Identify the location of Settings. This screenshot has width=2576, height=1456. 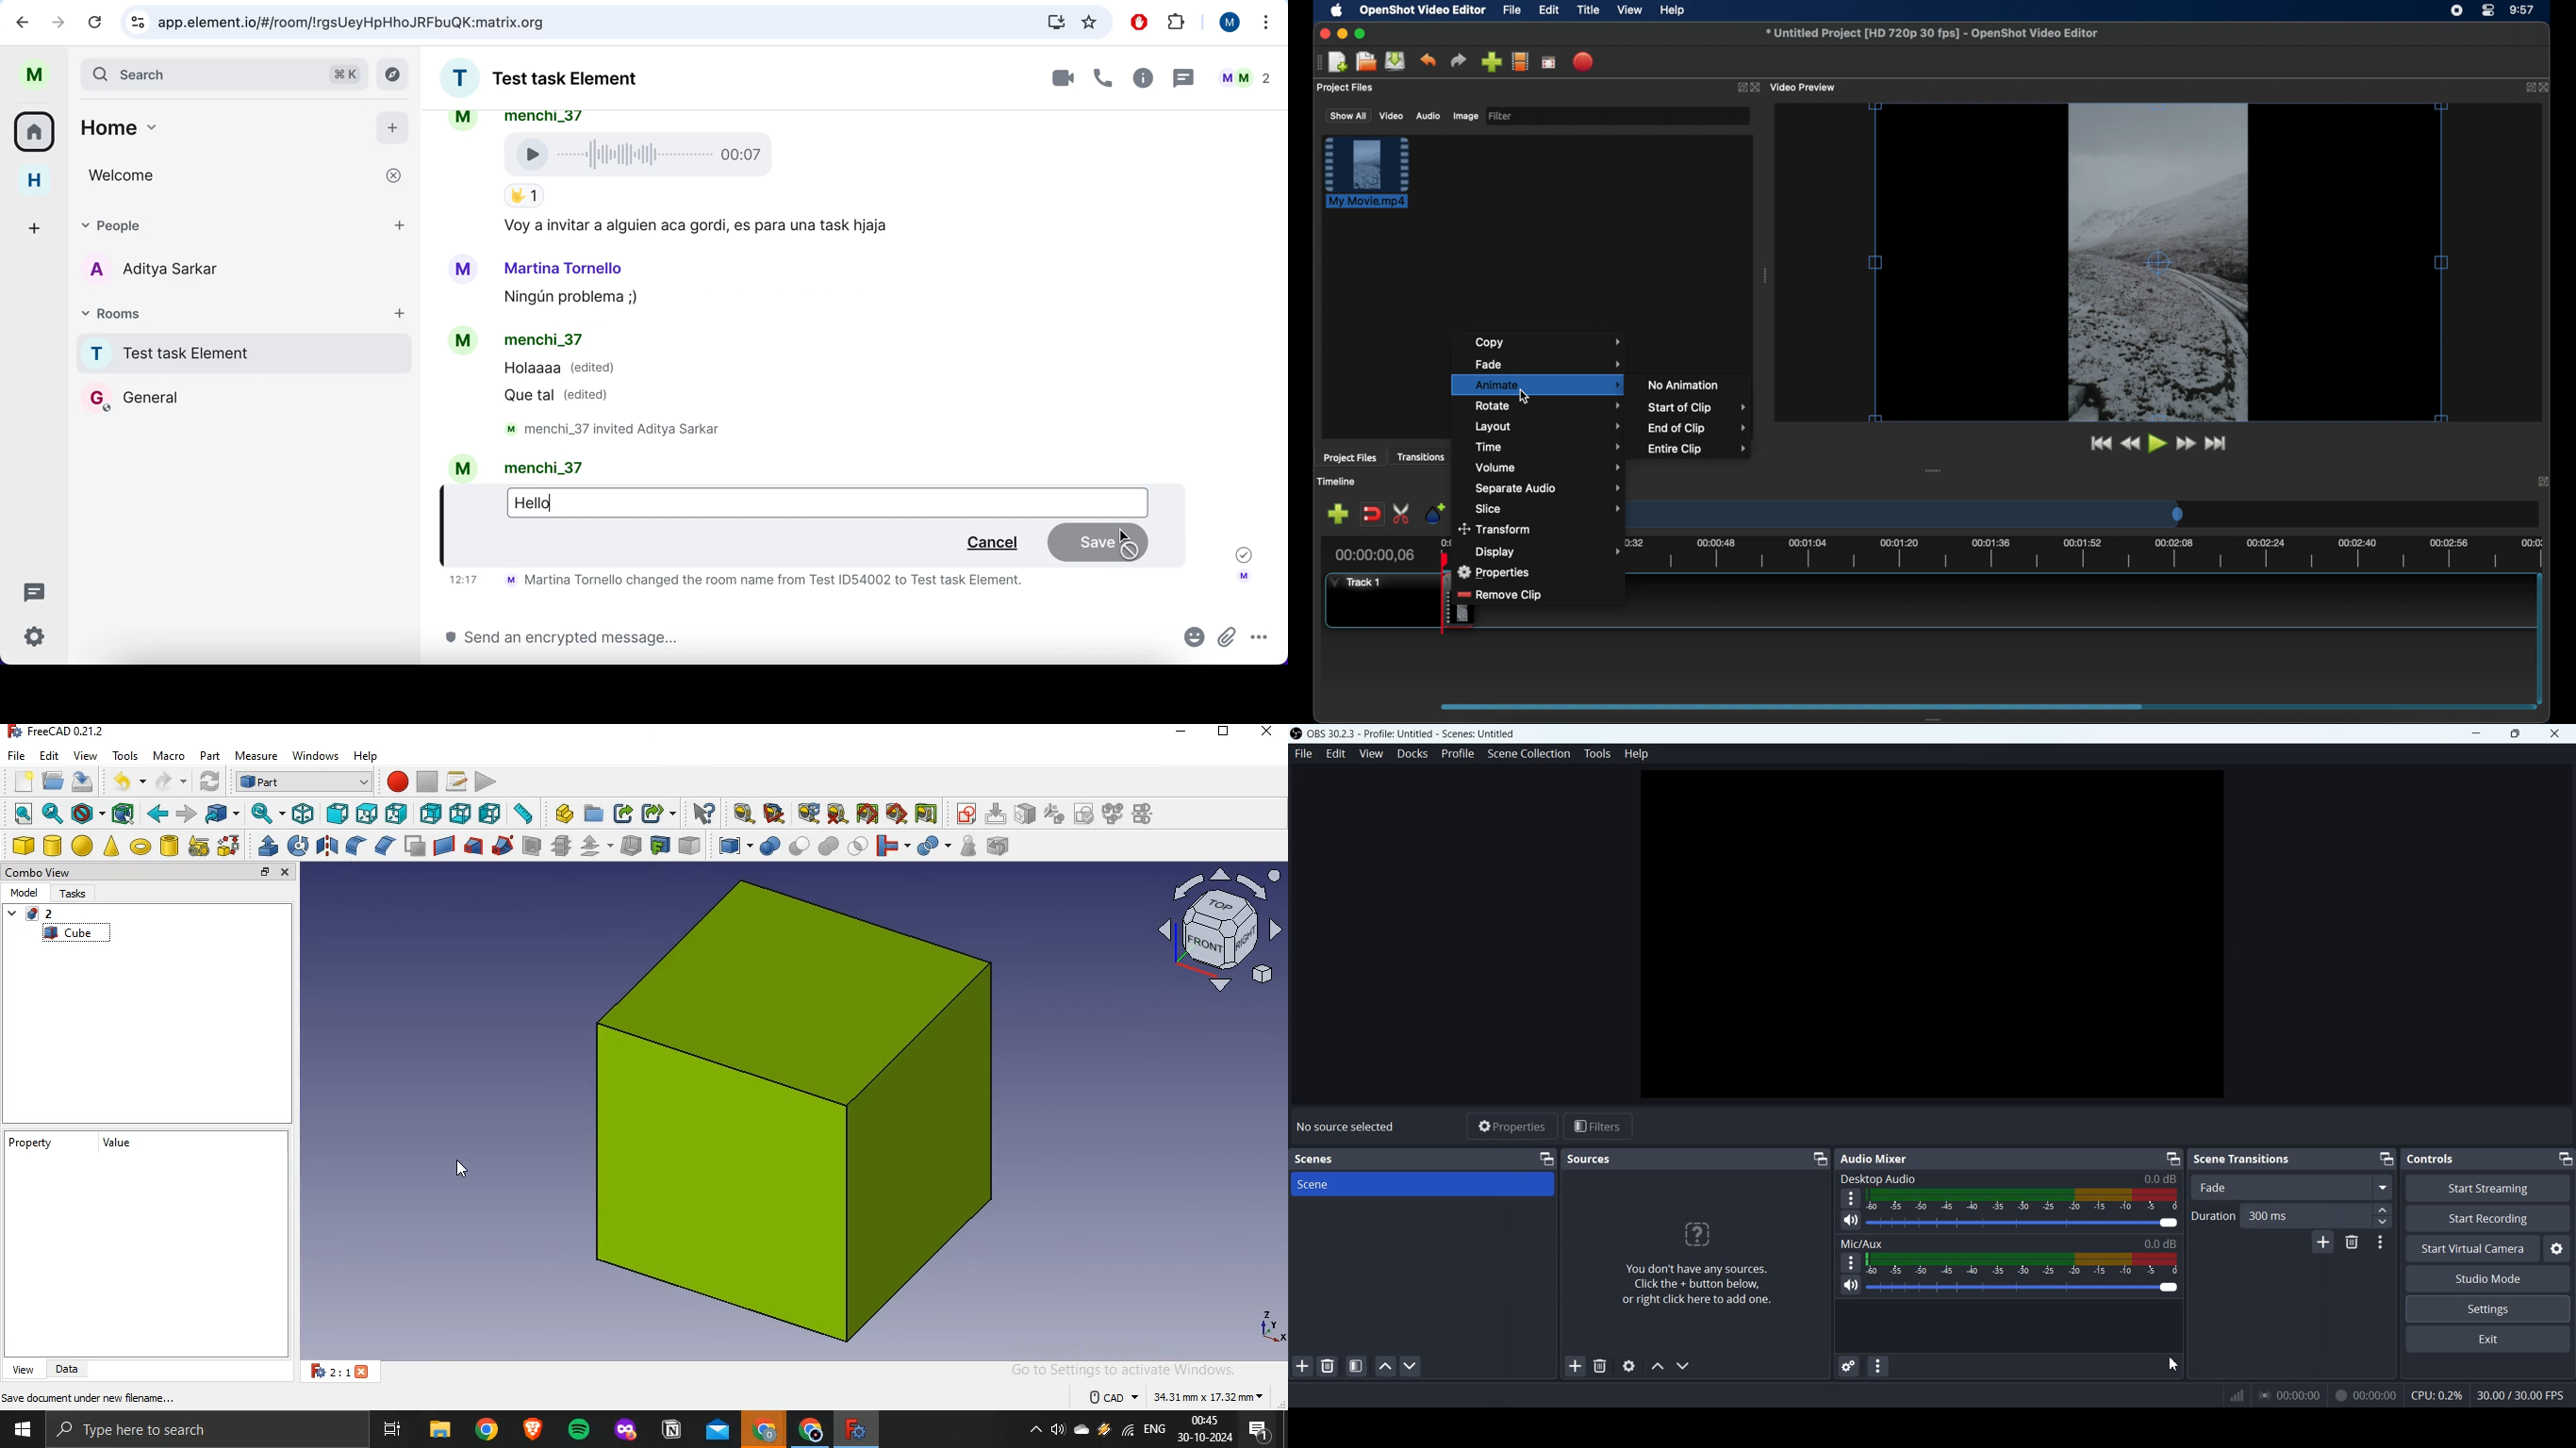
(2488, 1310).